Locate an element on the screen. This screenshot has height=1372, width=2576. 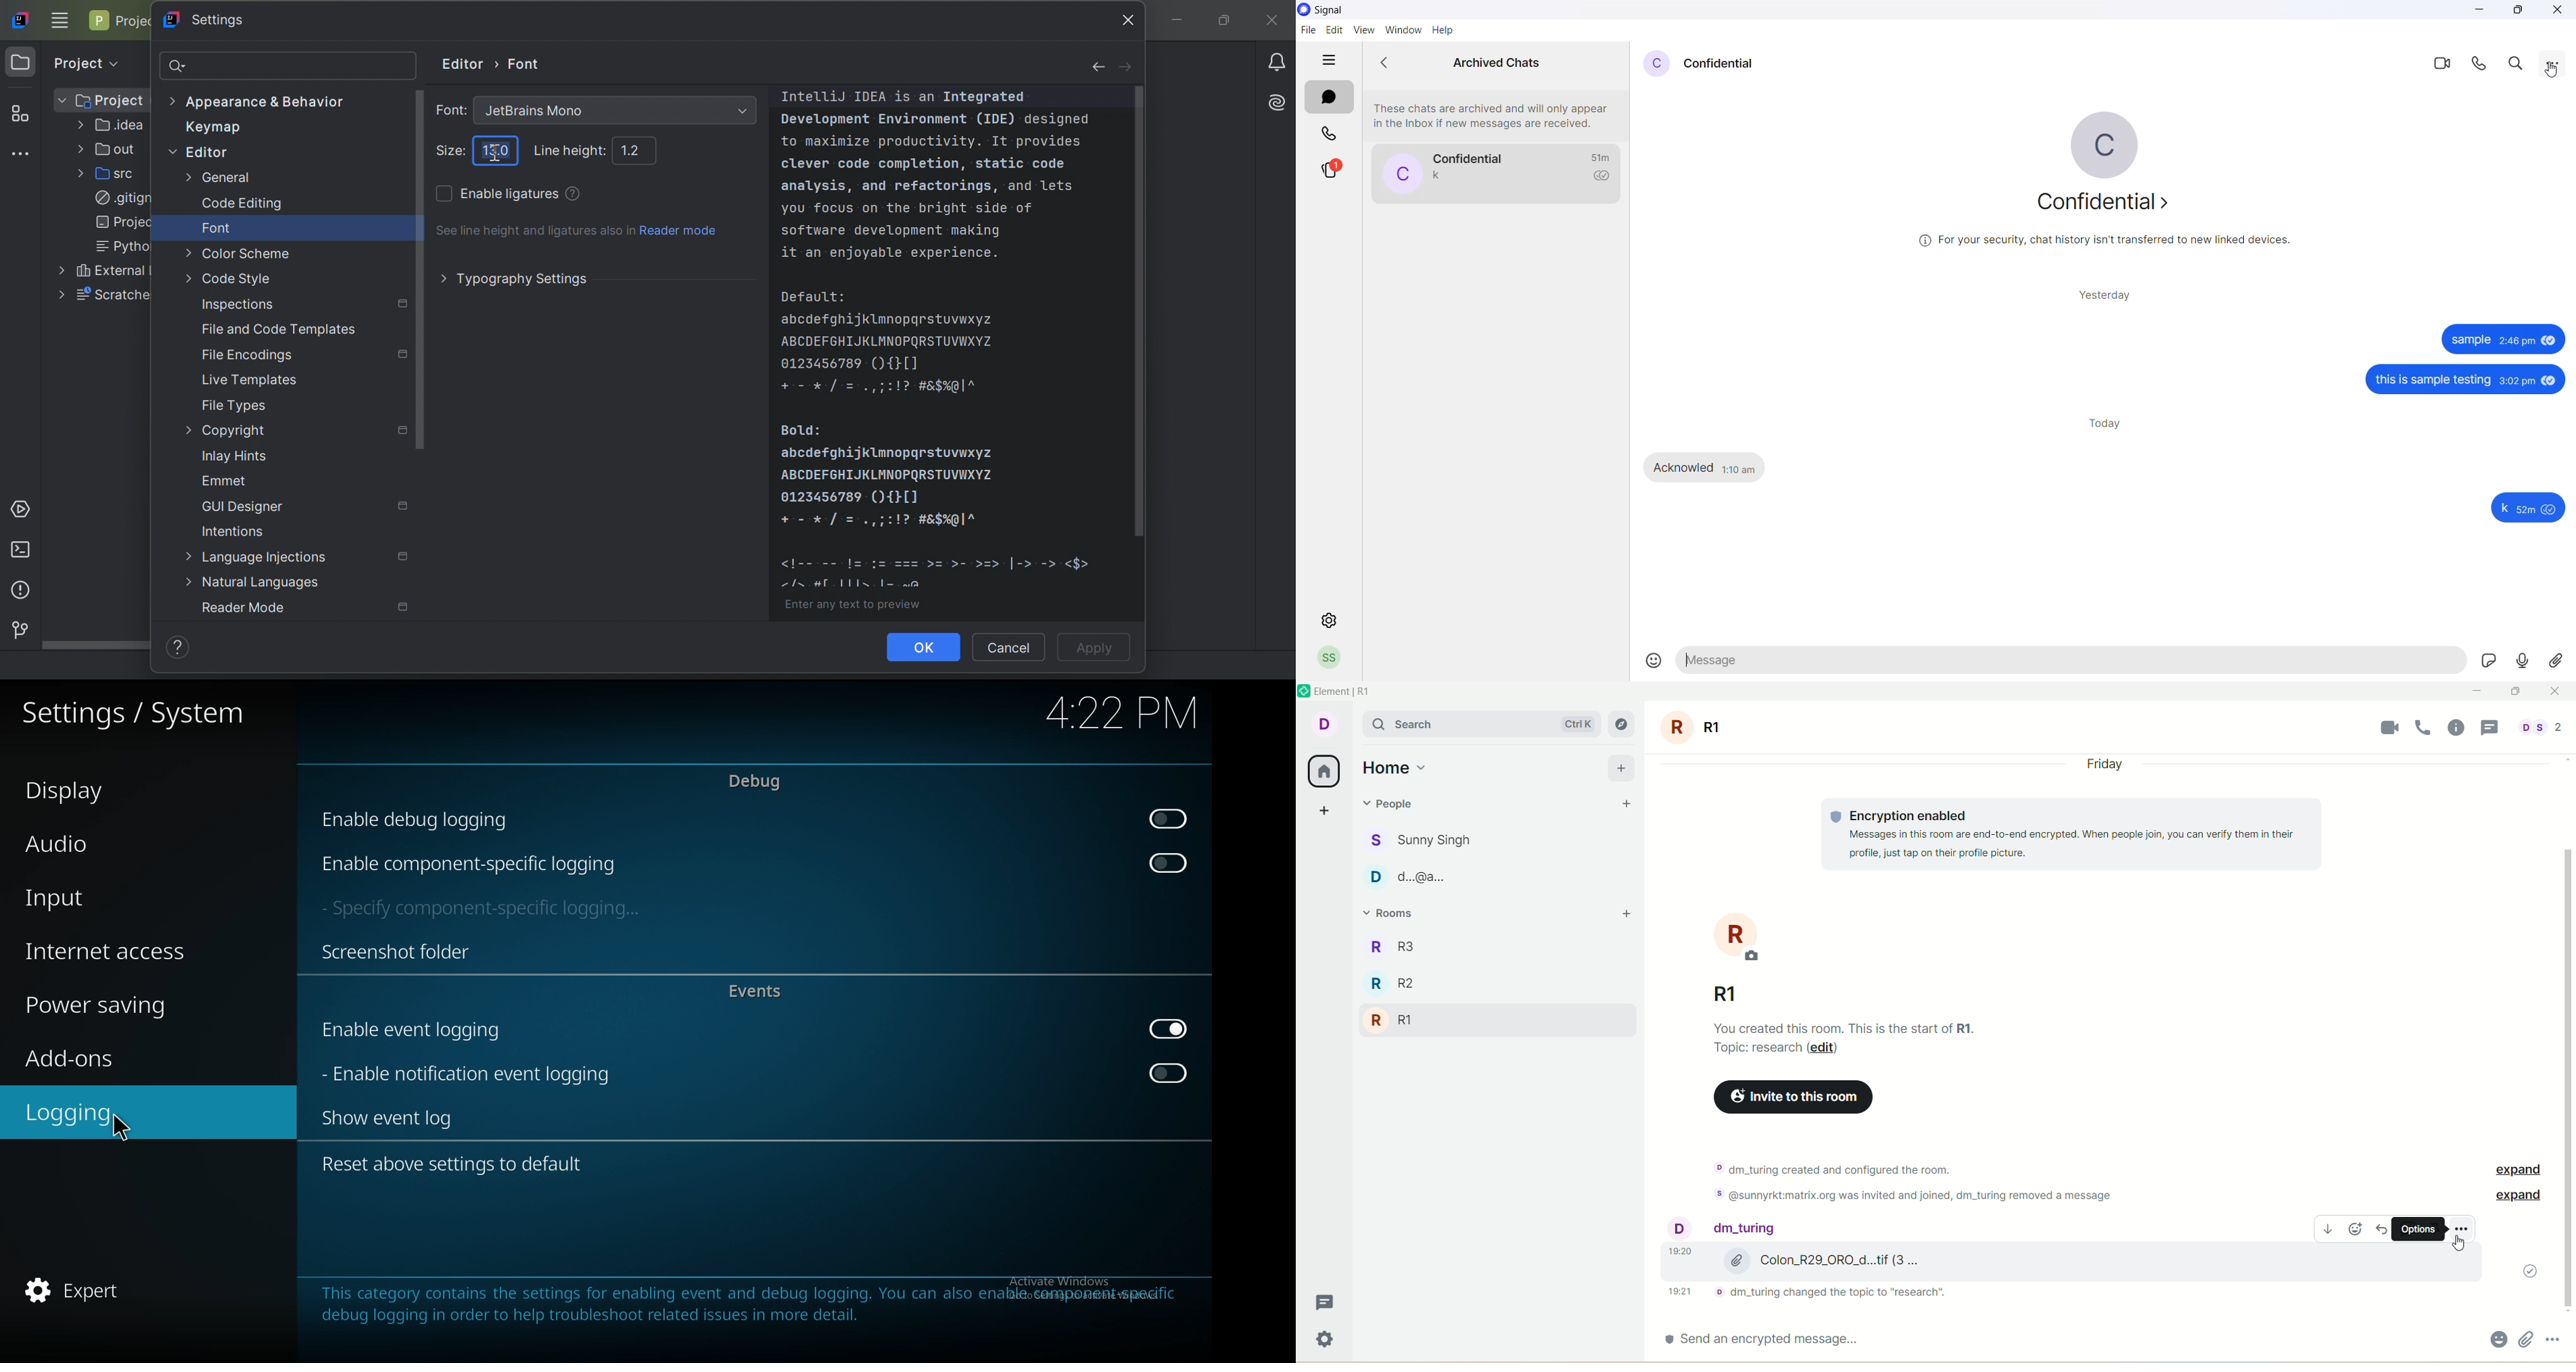
reply is located at coordinates (2381, 1228).